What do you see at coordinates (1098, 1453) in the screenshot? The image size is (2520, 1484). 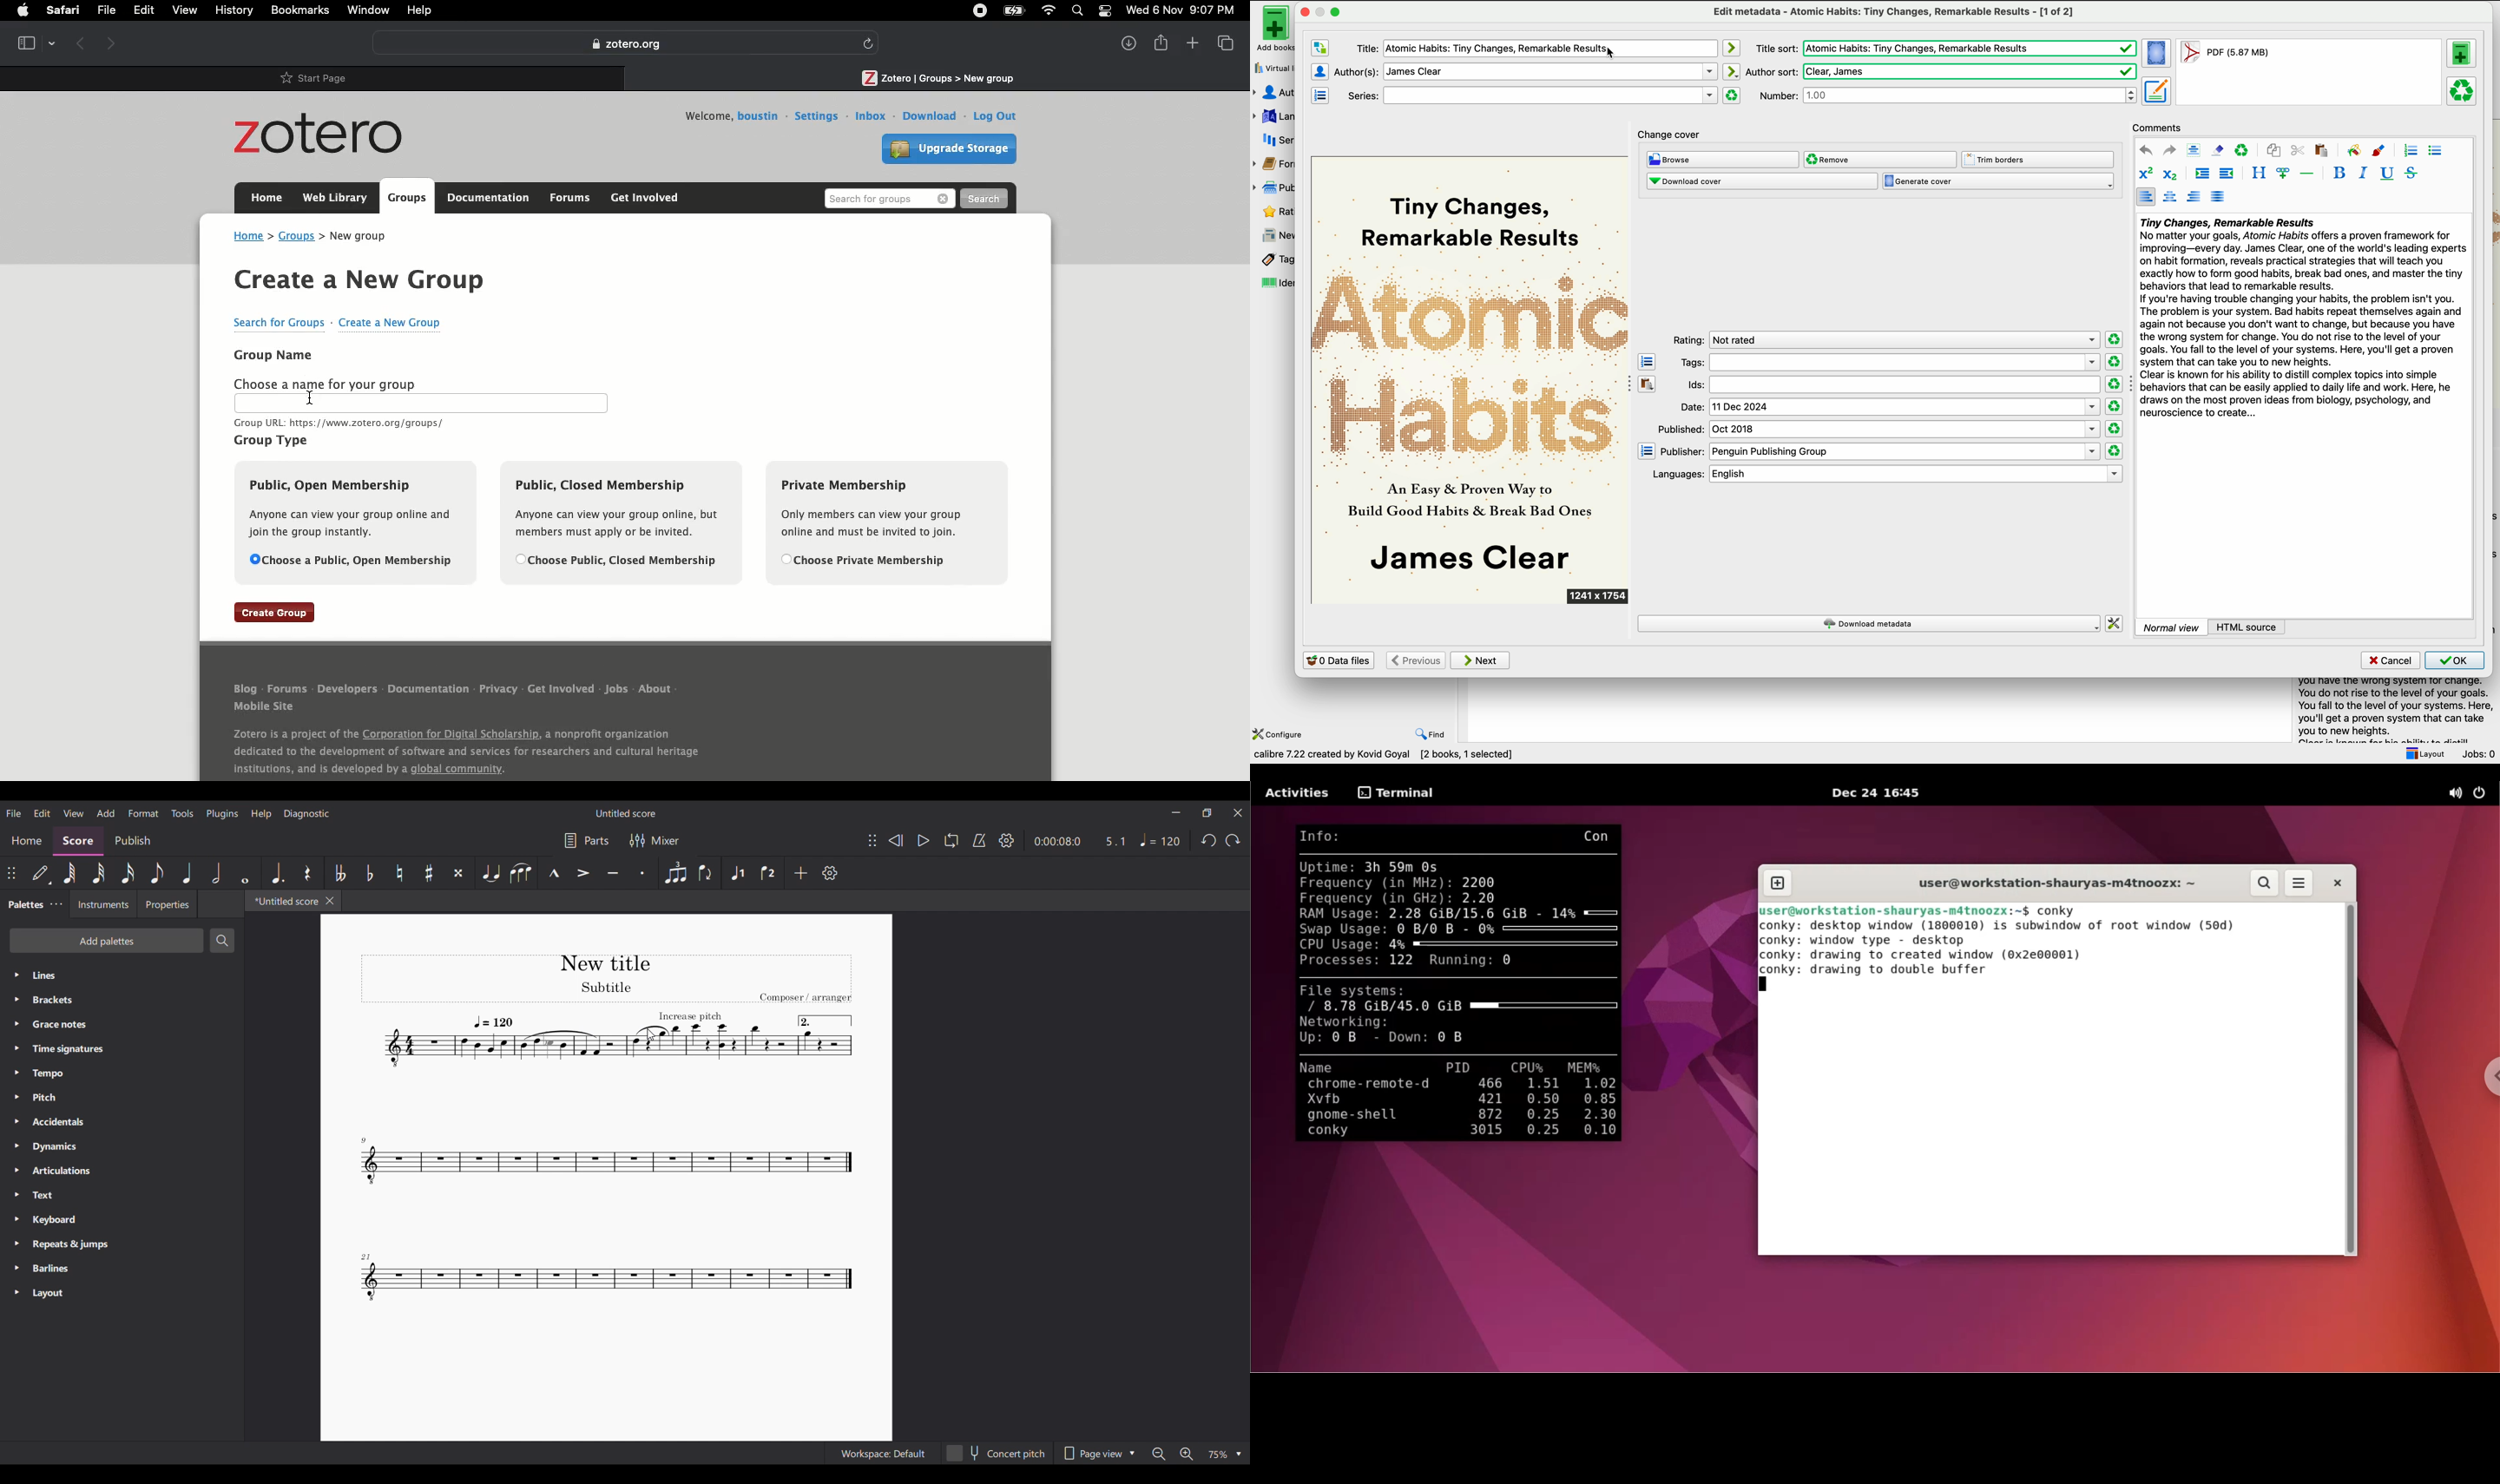 I see `Page view options` at bounding box center [1098, 1453].